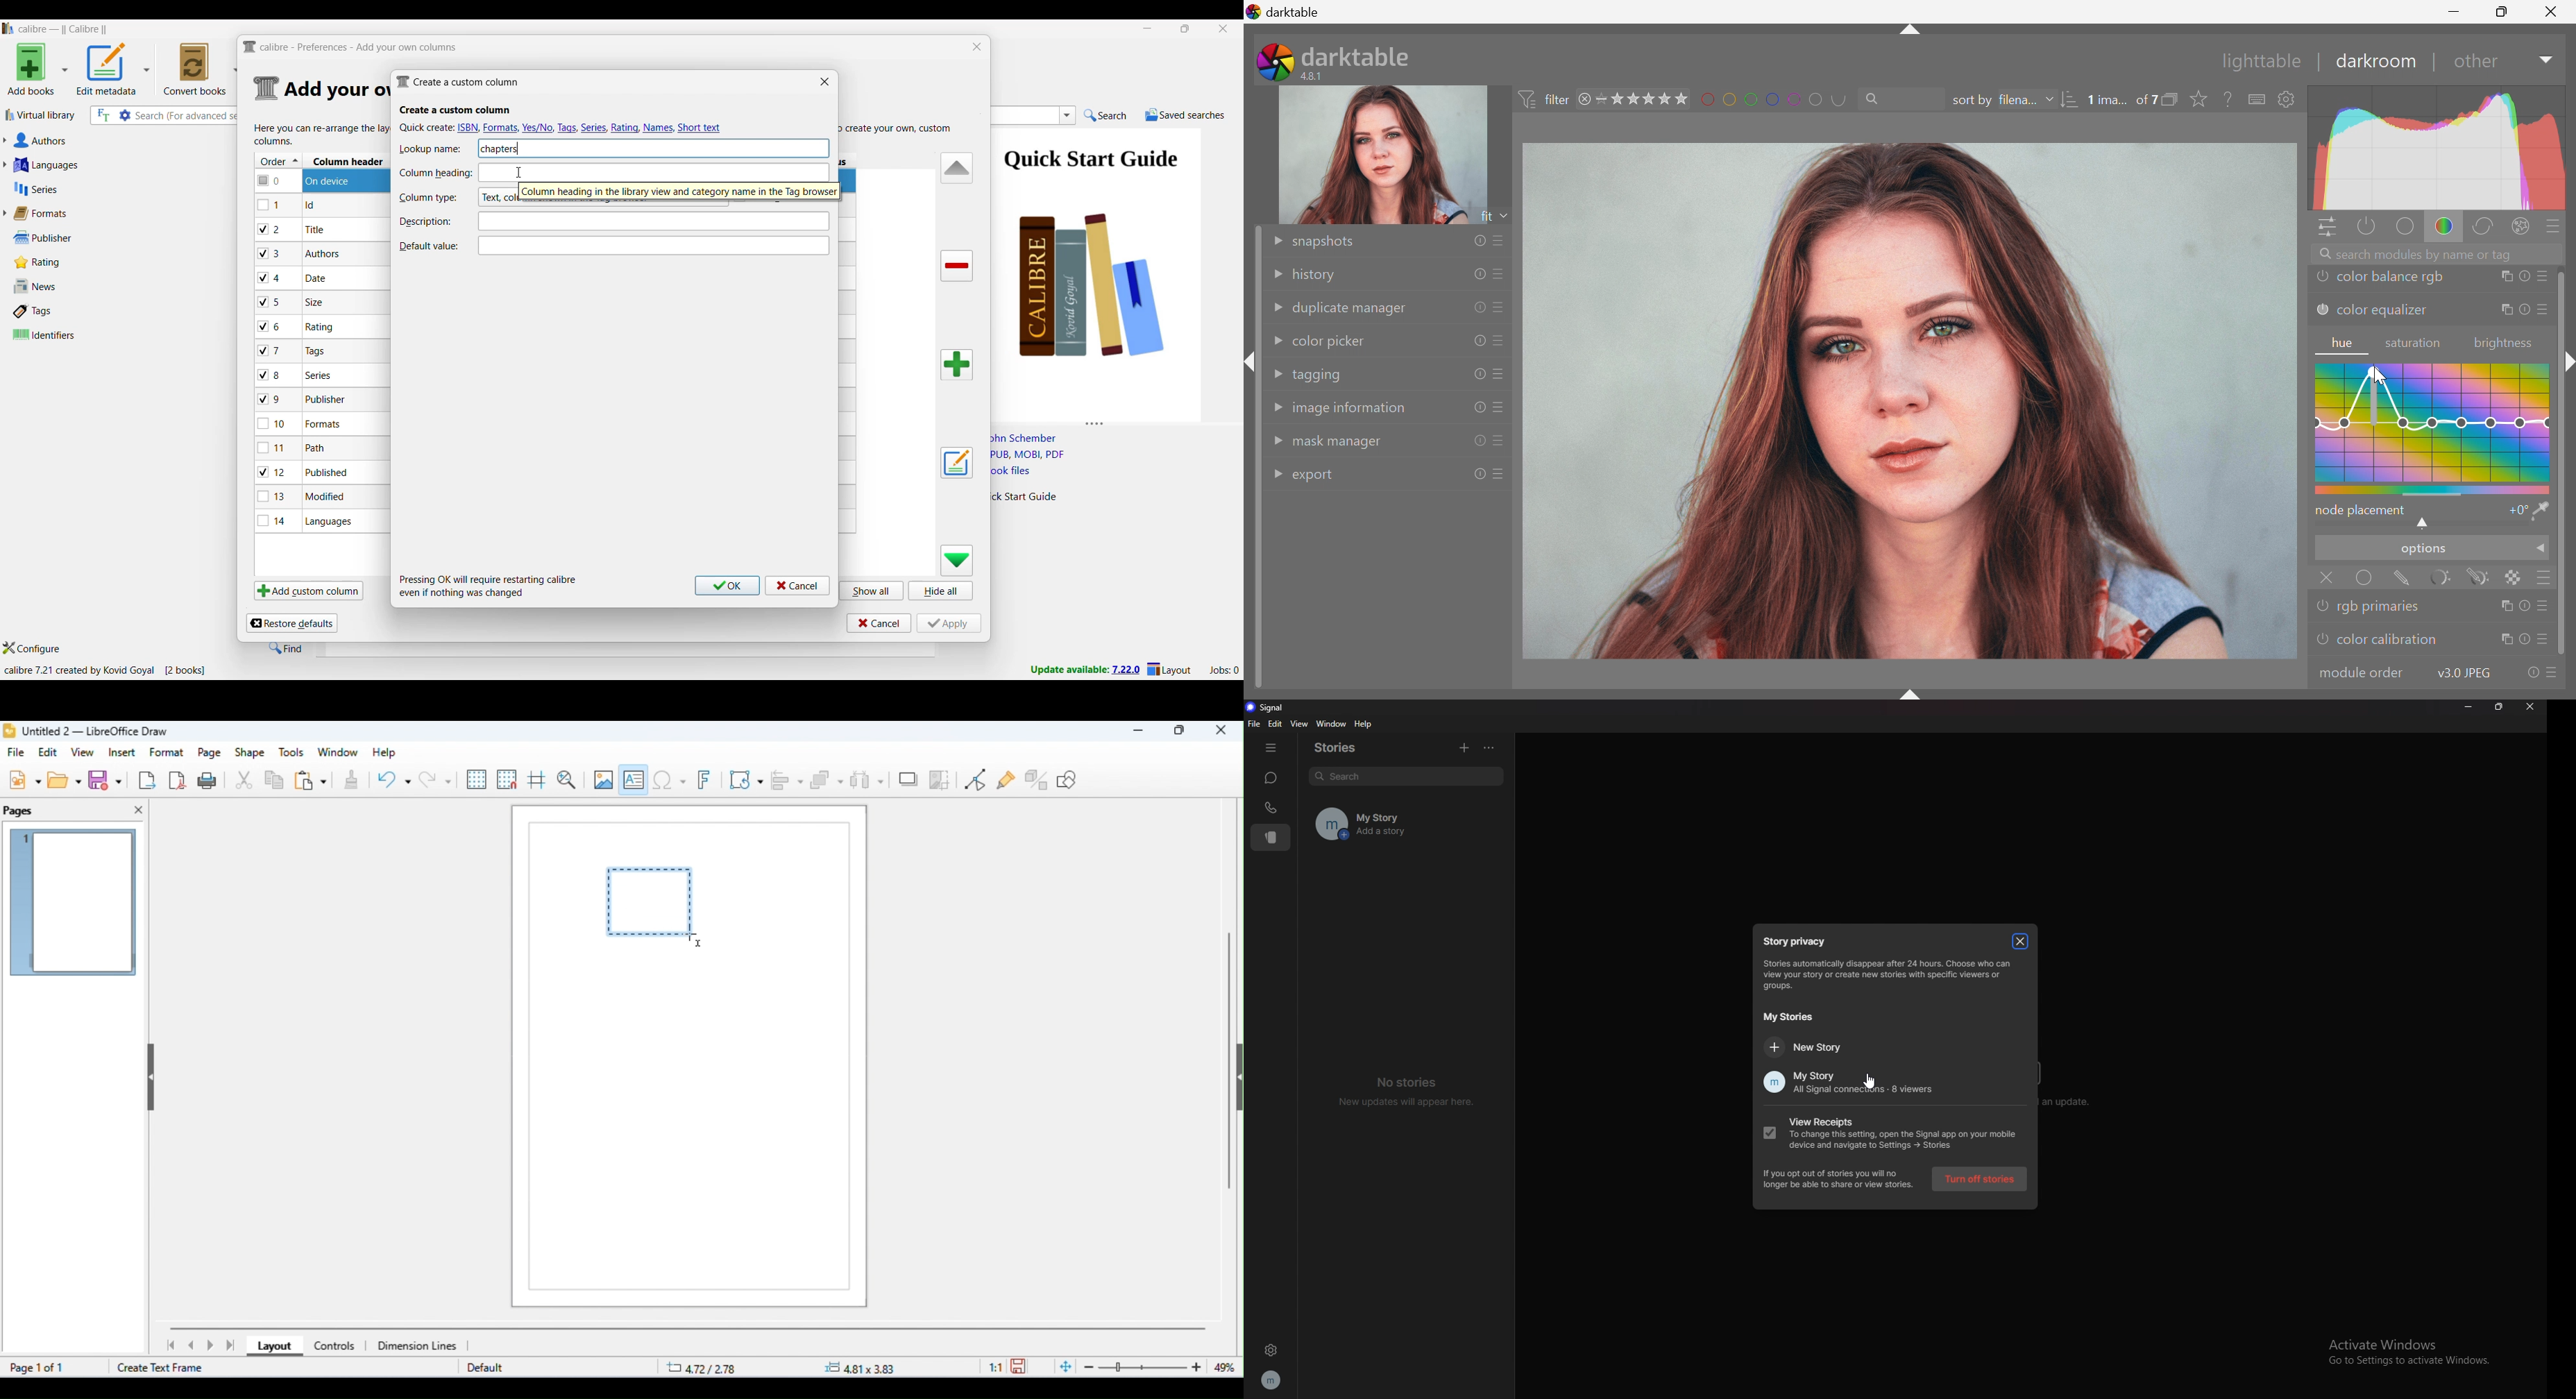 Image resolution: width=2576 pixels, height=1400 pixels. I want to click on Collapse , so click(2569, 362).